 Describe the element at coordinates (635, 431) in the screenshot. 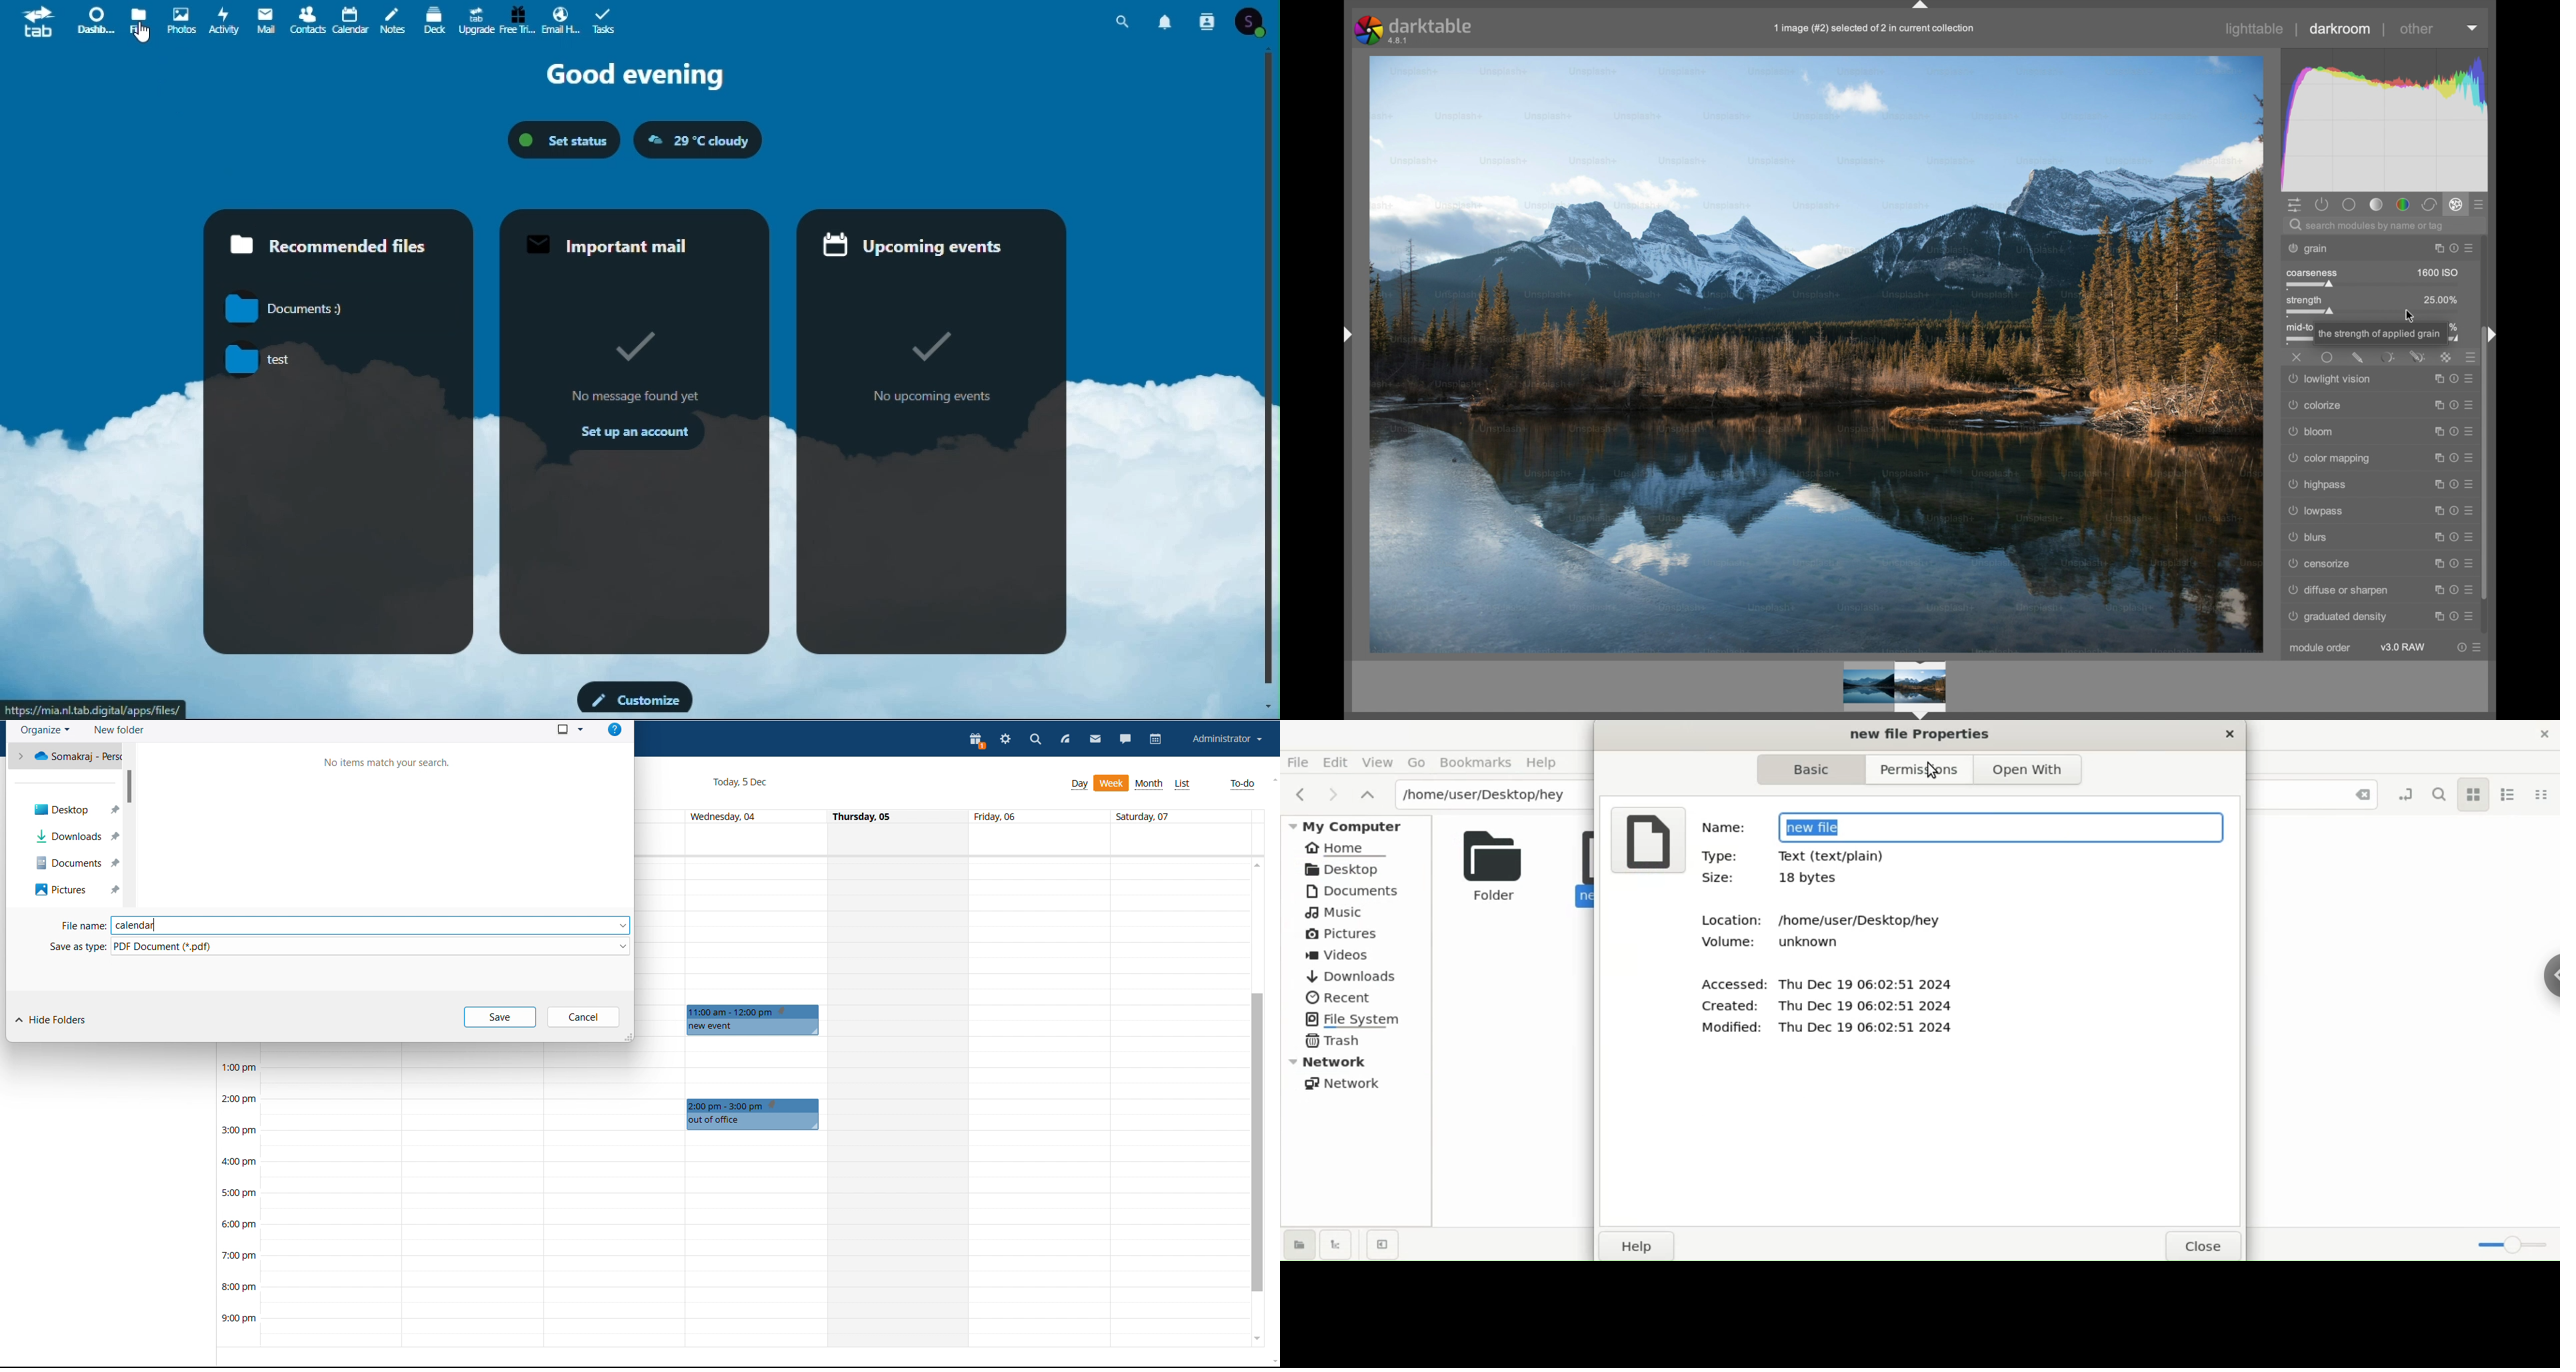

I see `Important mail` at that location.